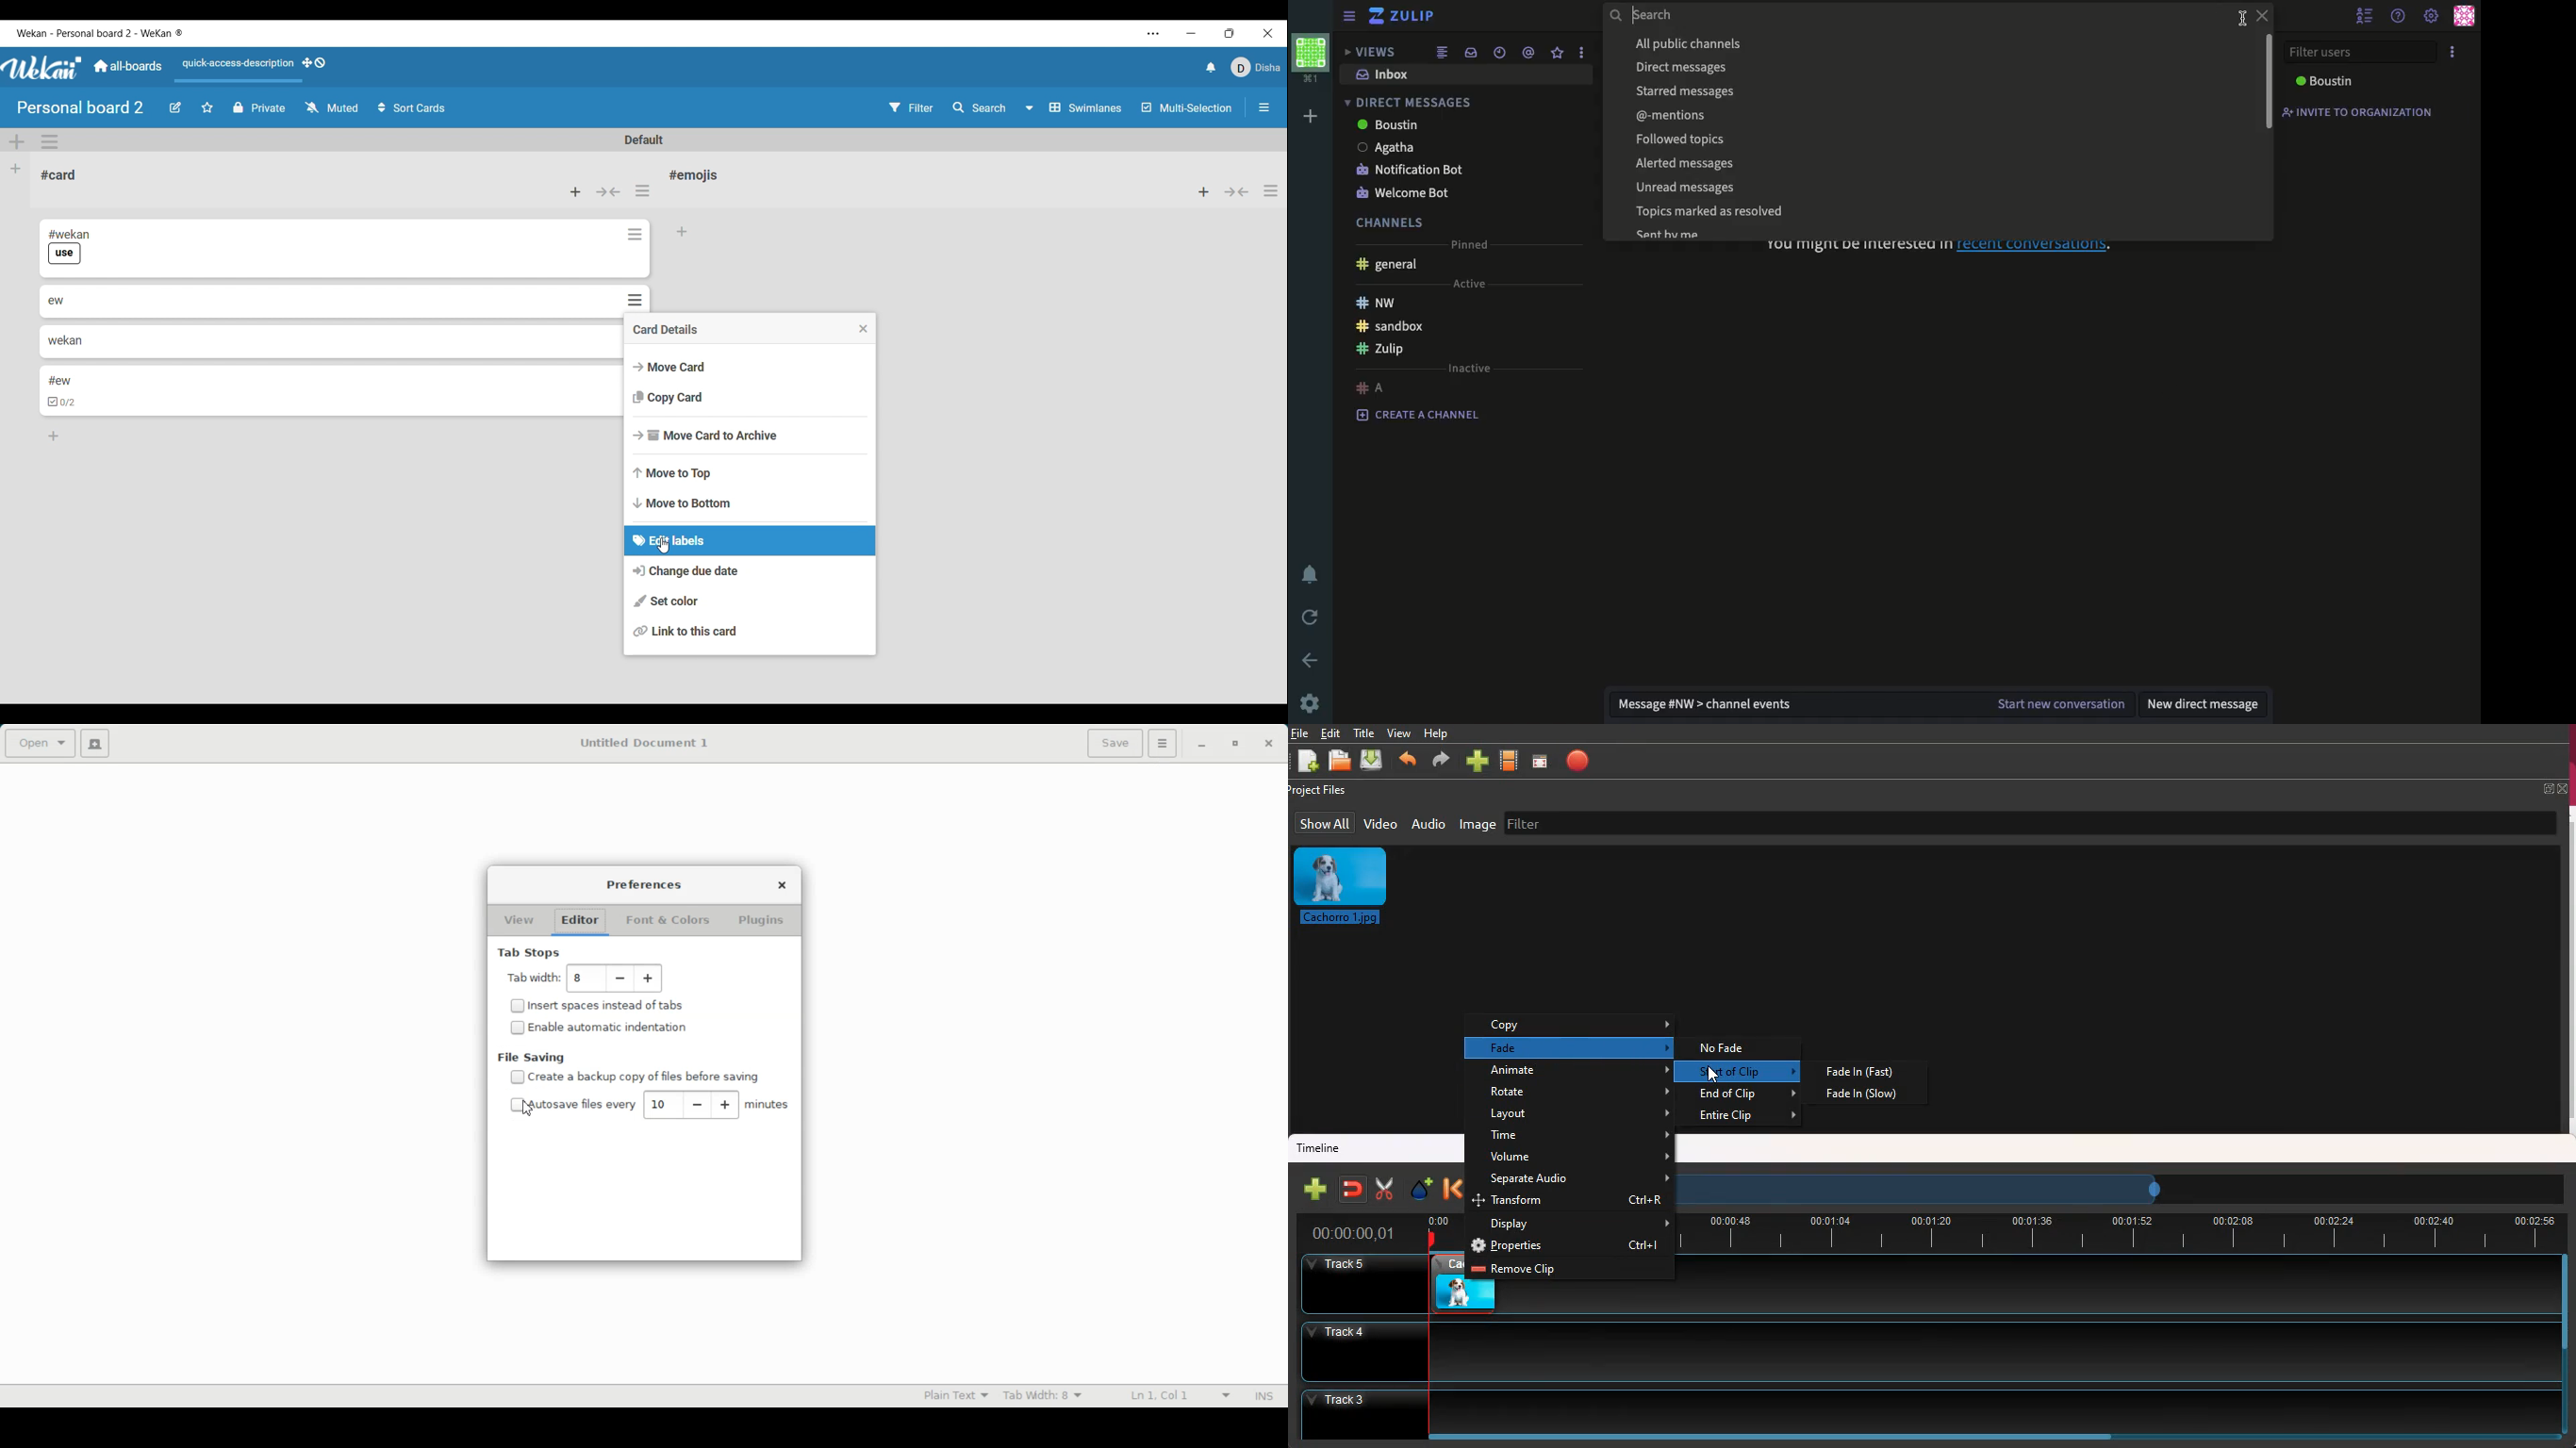 This screenshot has width=2576, height=1456. I want to click on zulip, so click(1404, 16).